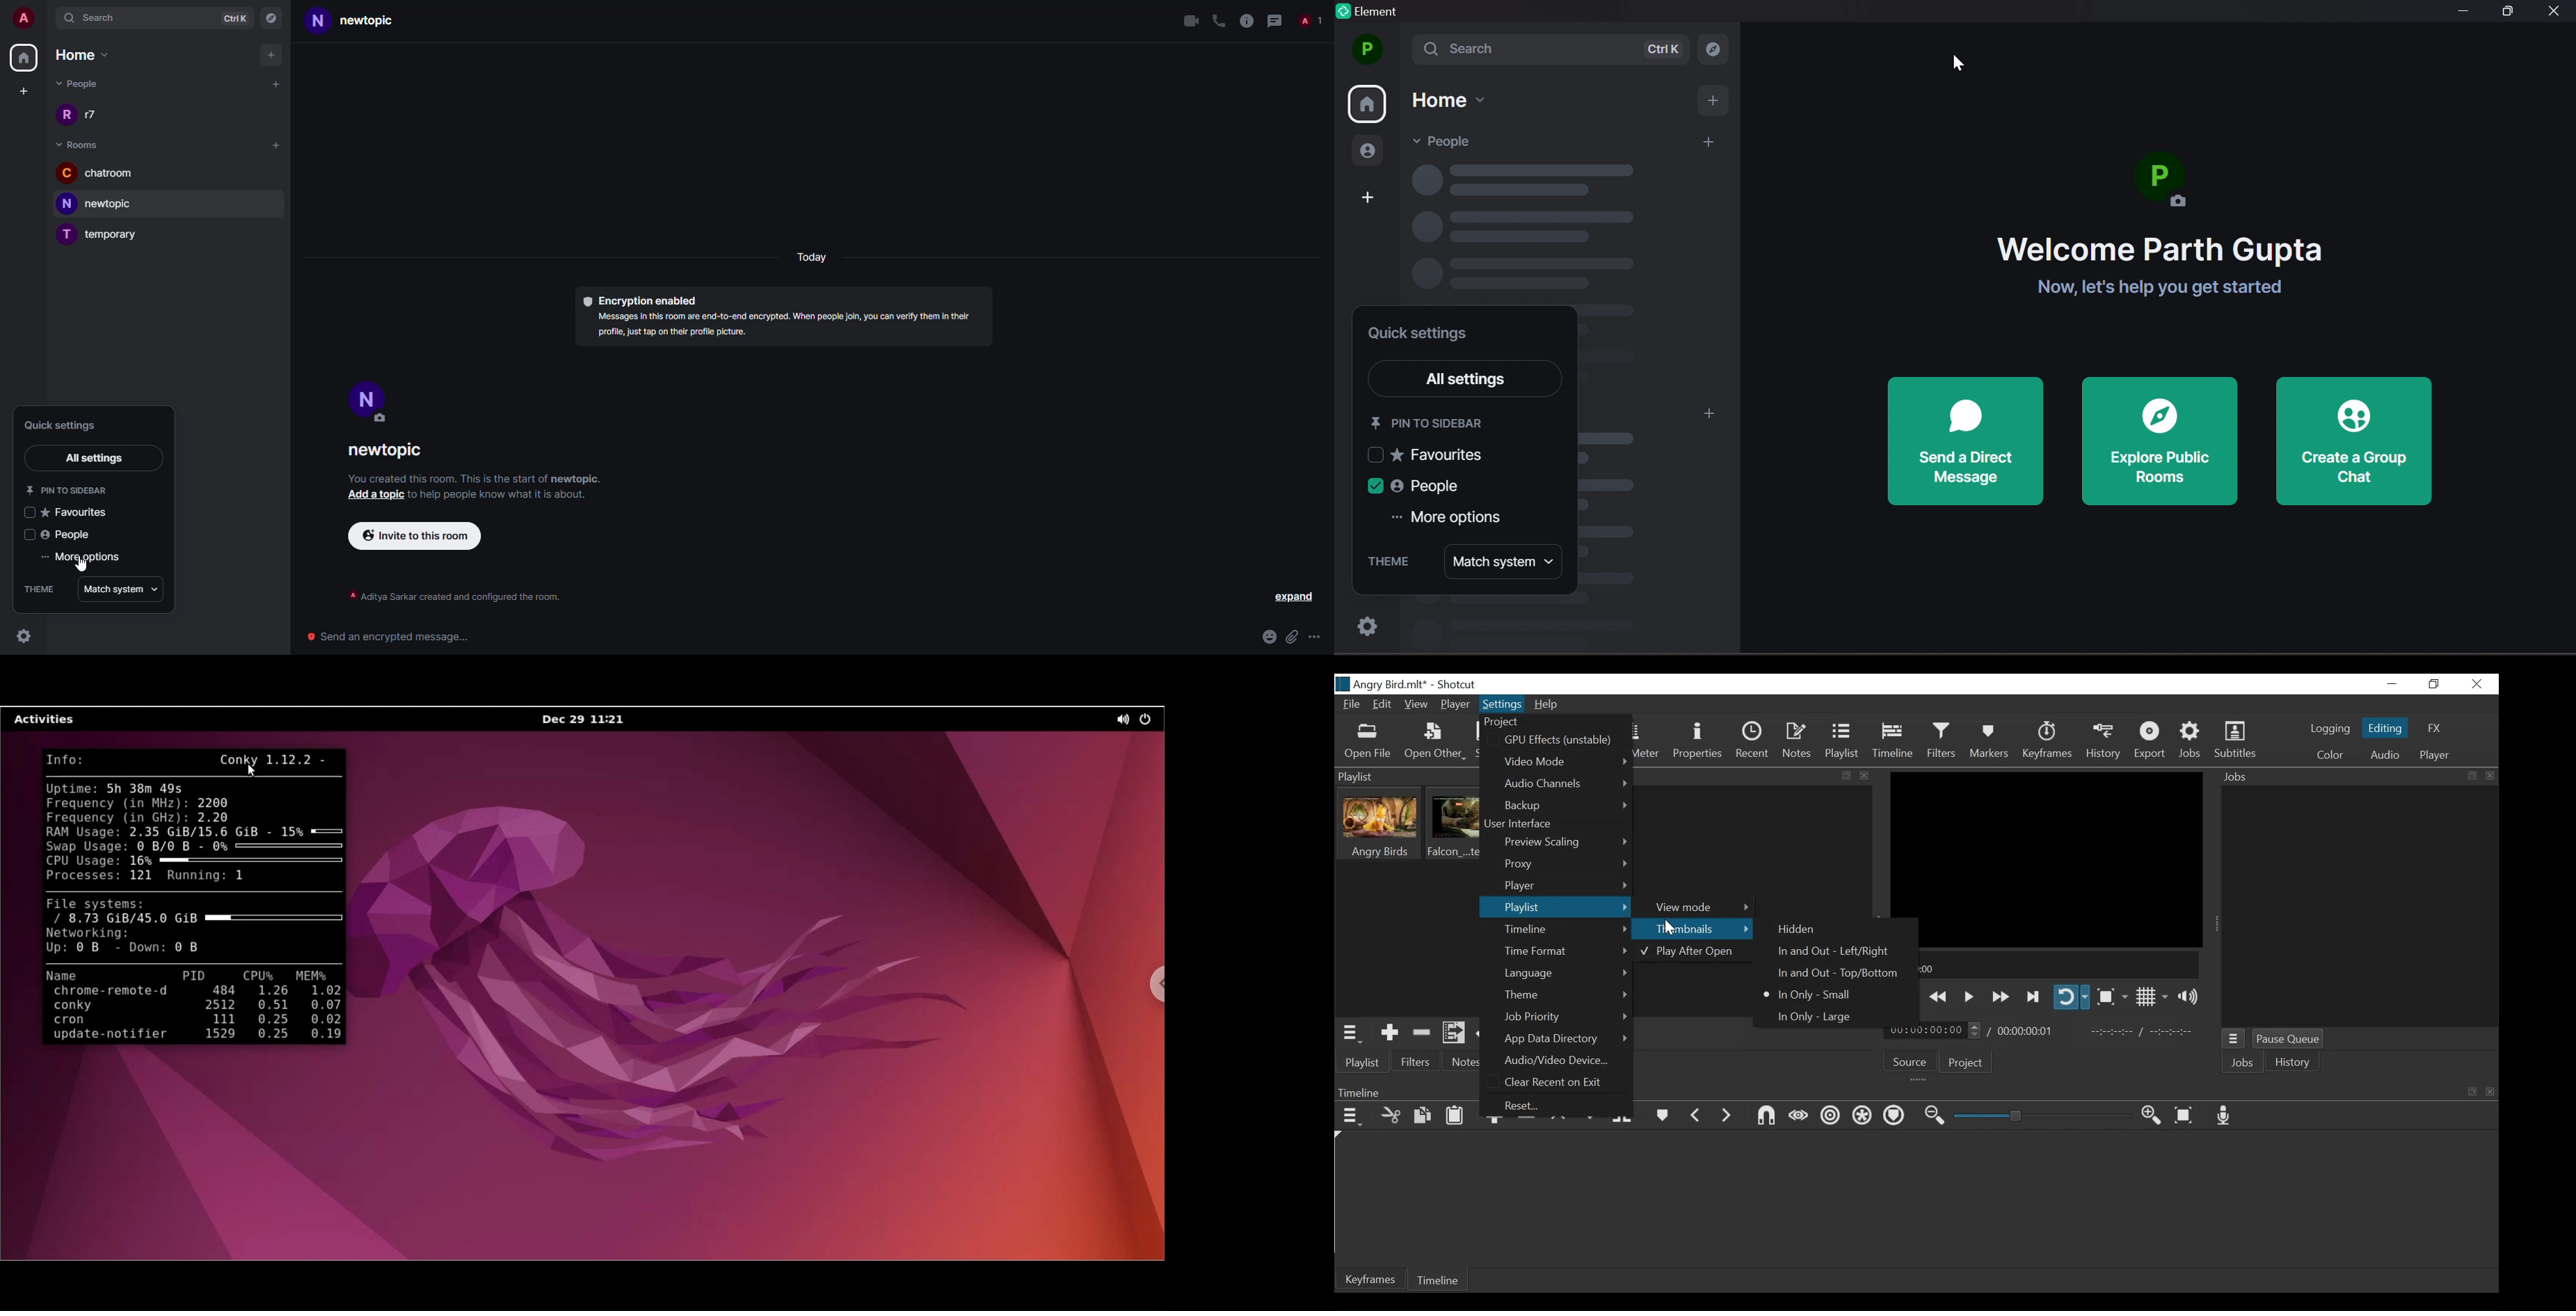  I want to click on room, so click(107, 235).